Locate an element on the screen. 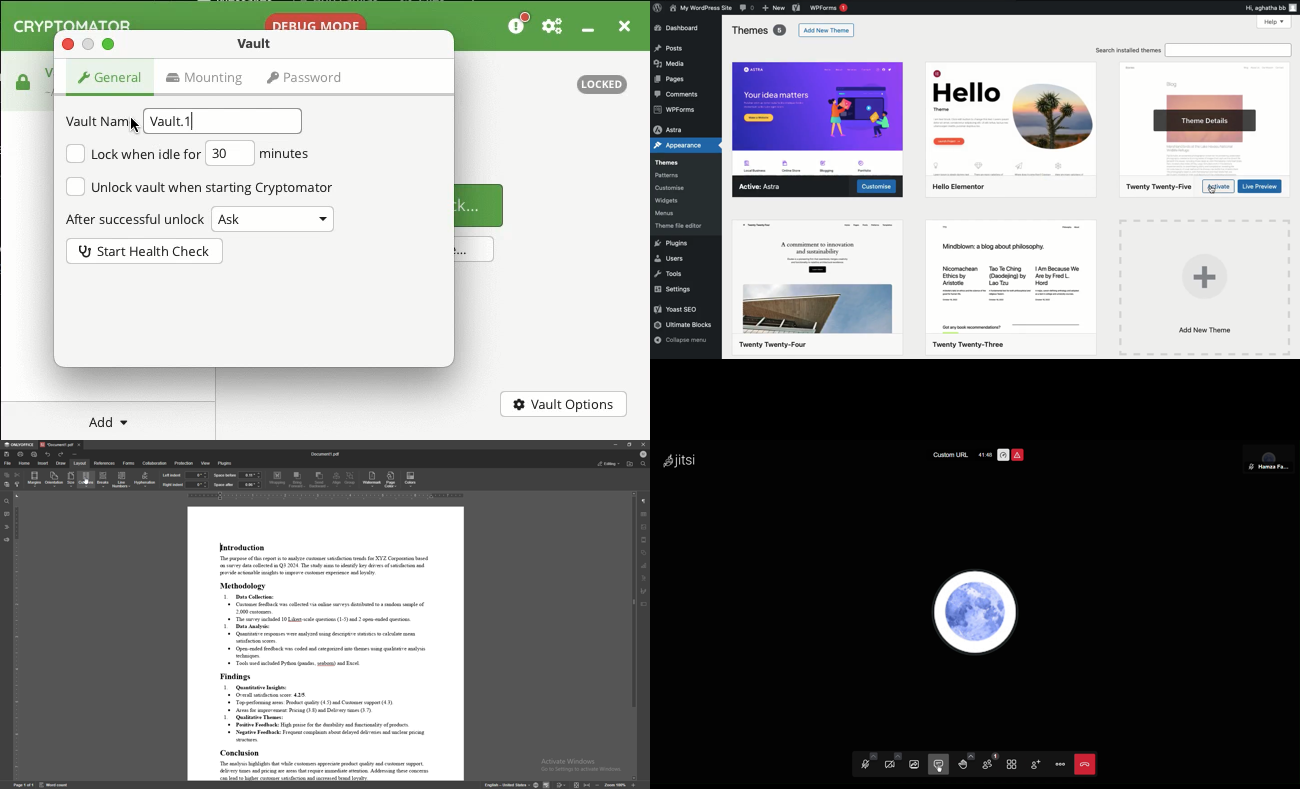  search is located at coordinates (1228, 50).